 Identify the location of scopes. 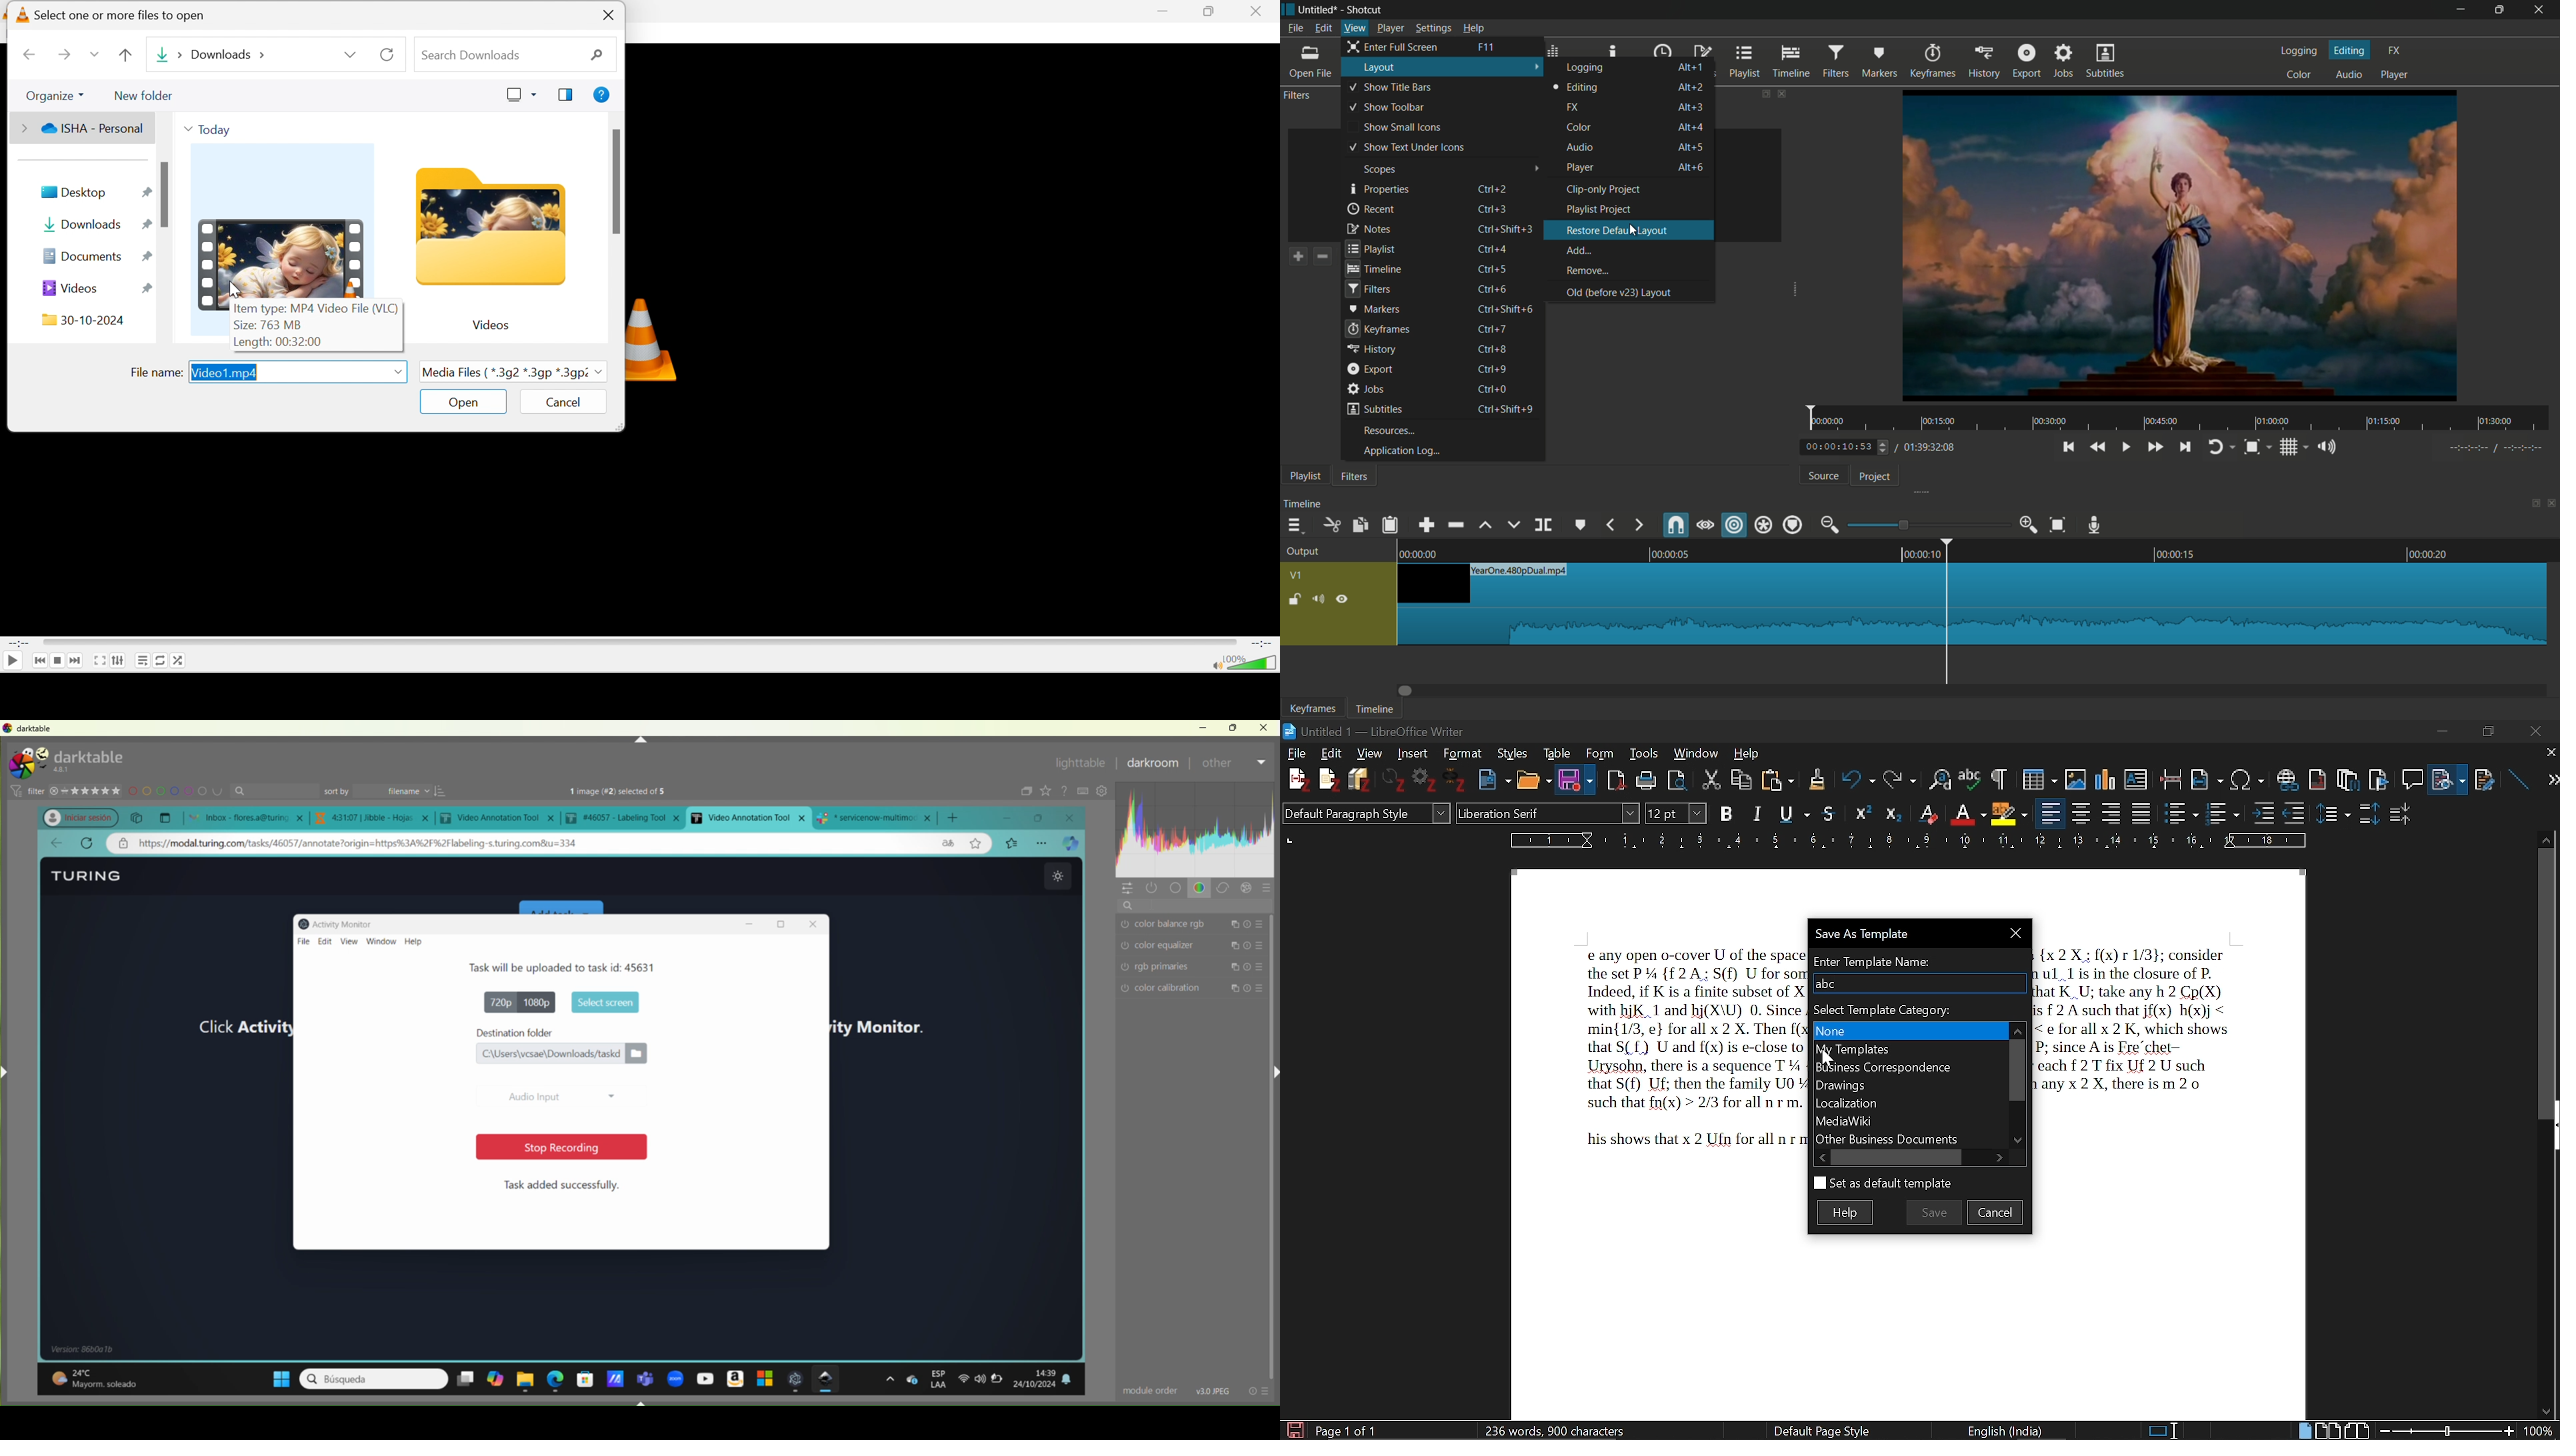
(1379, 169).